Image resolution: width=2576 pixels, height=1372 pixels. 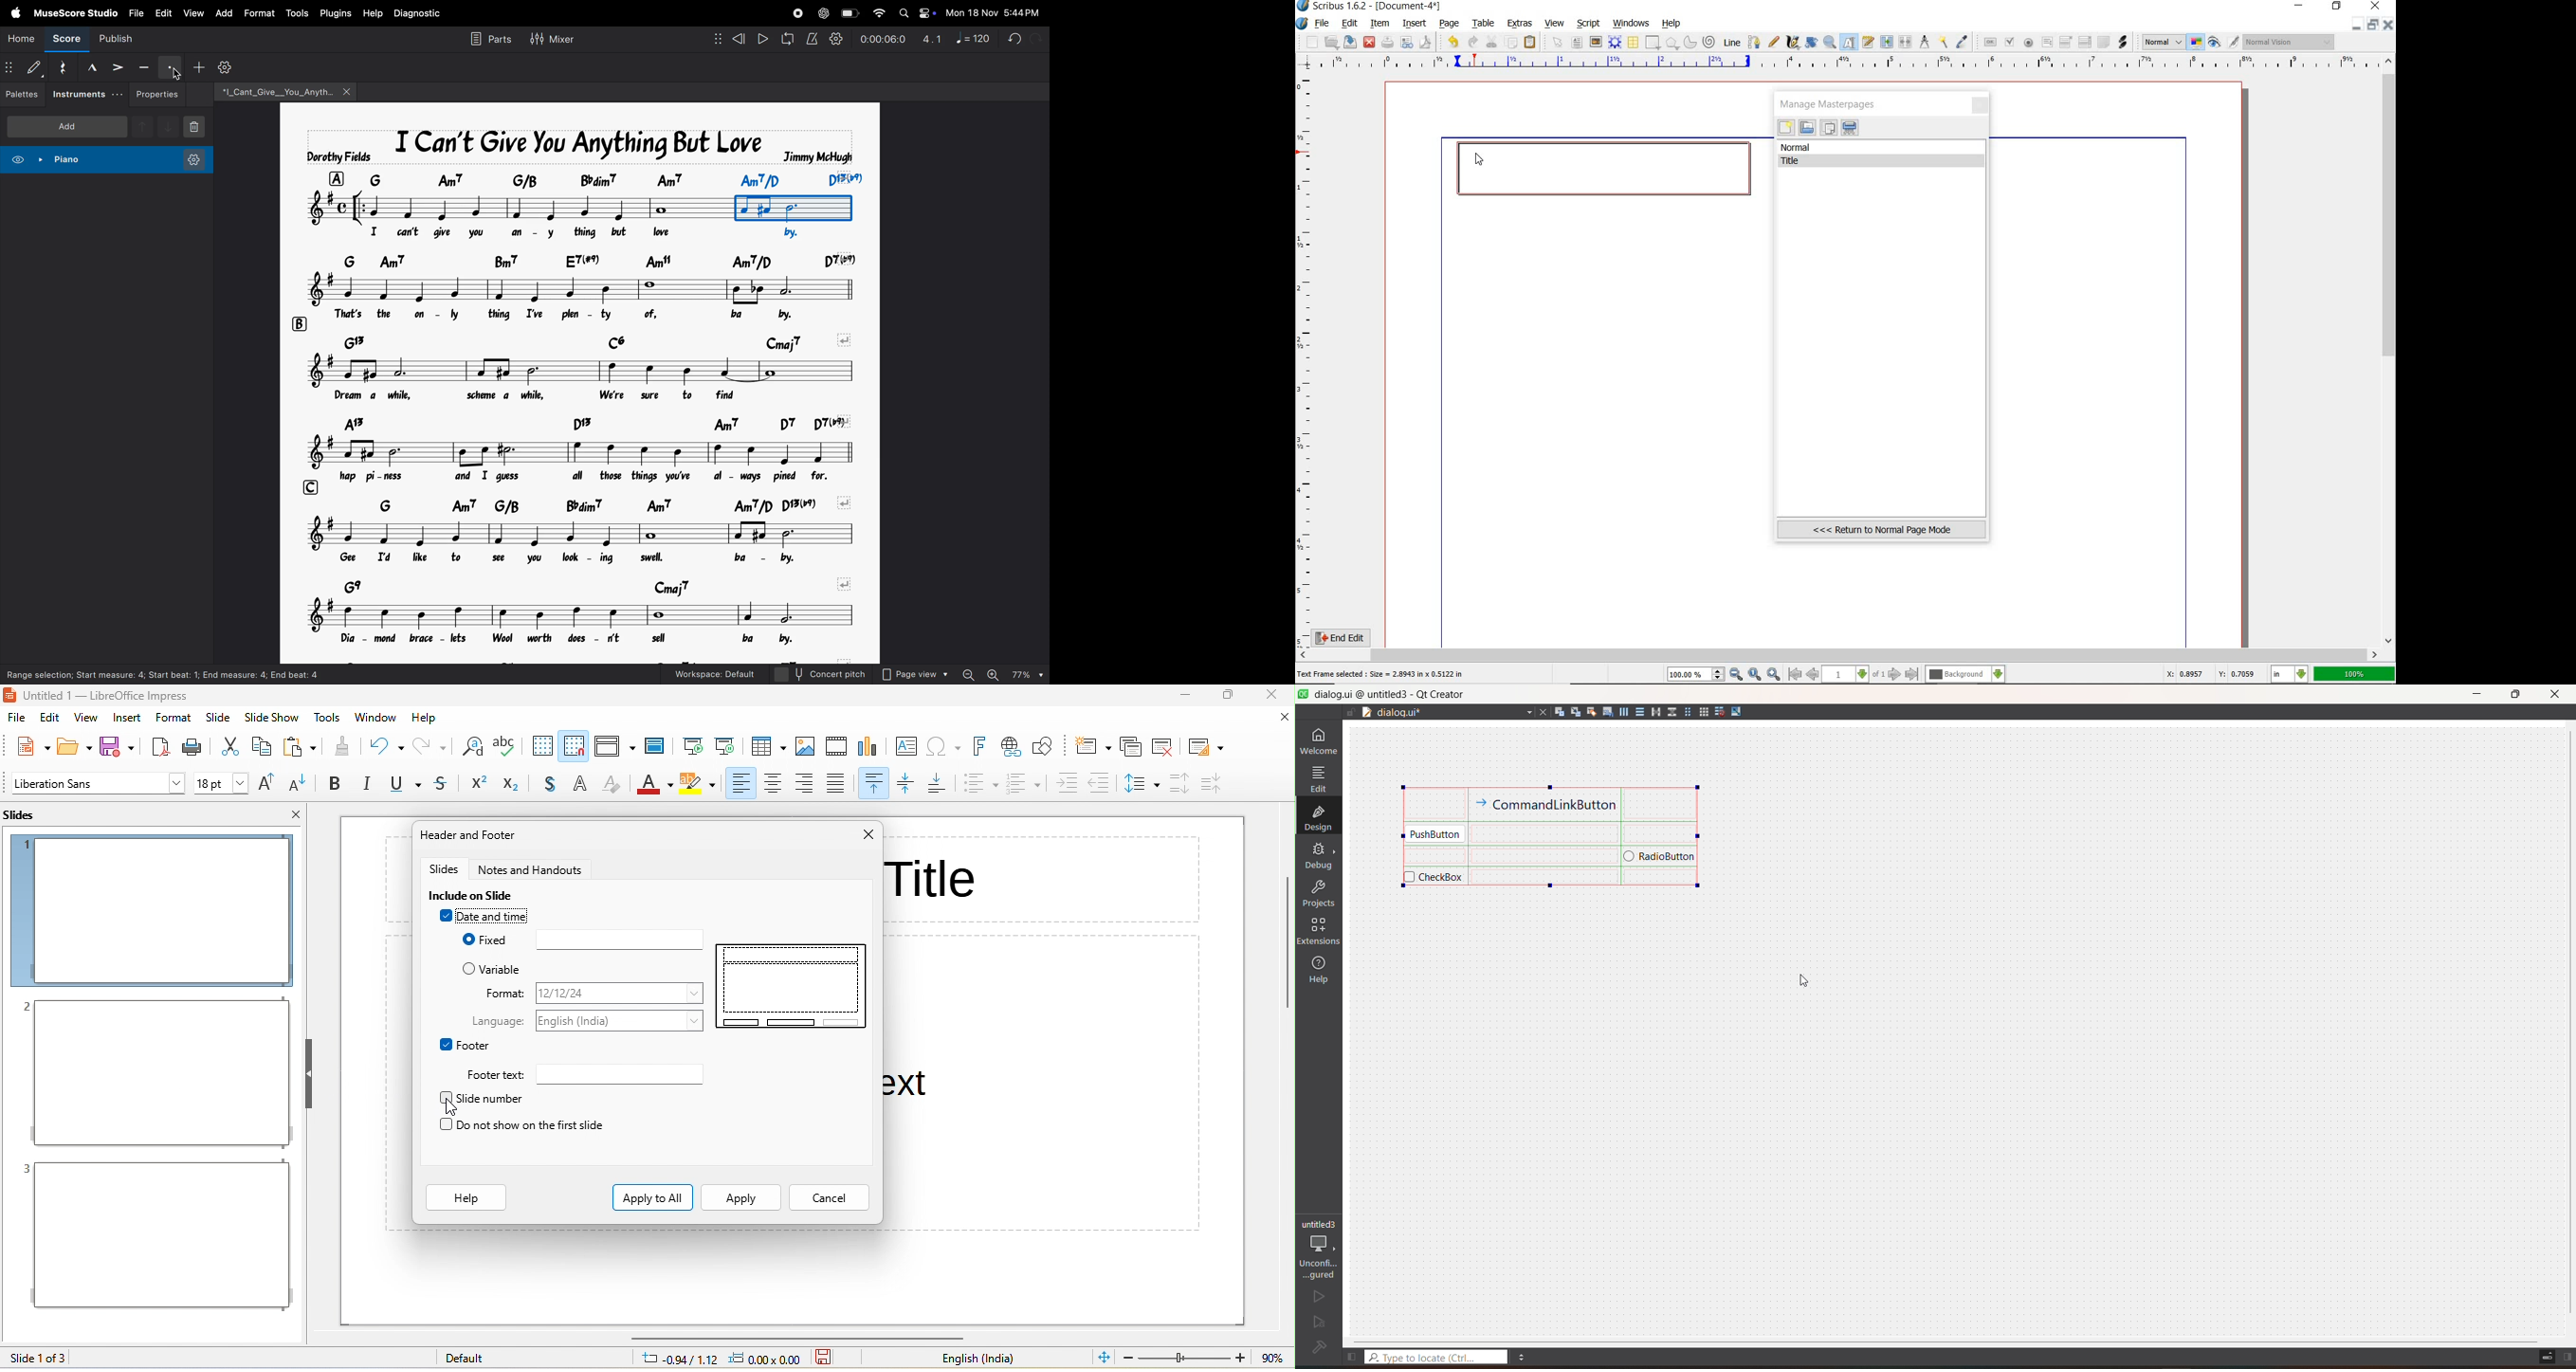 I want to click on view, so click(x=85, y=721).